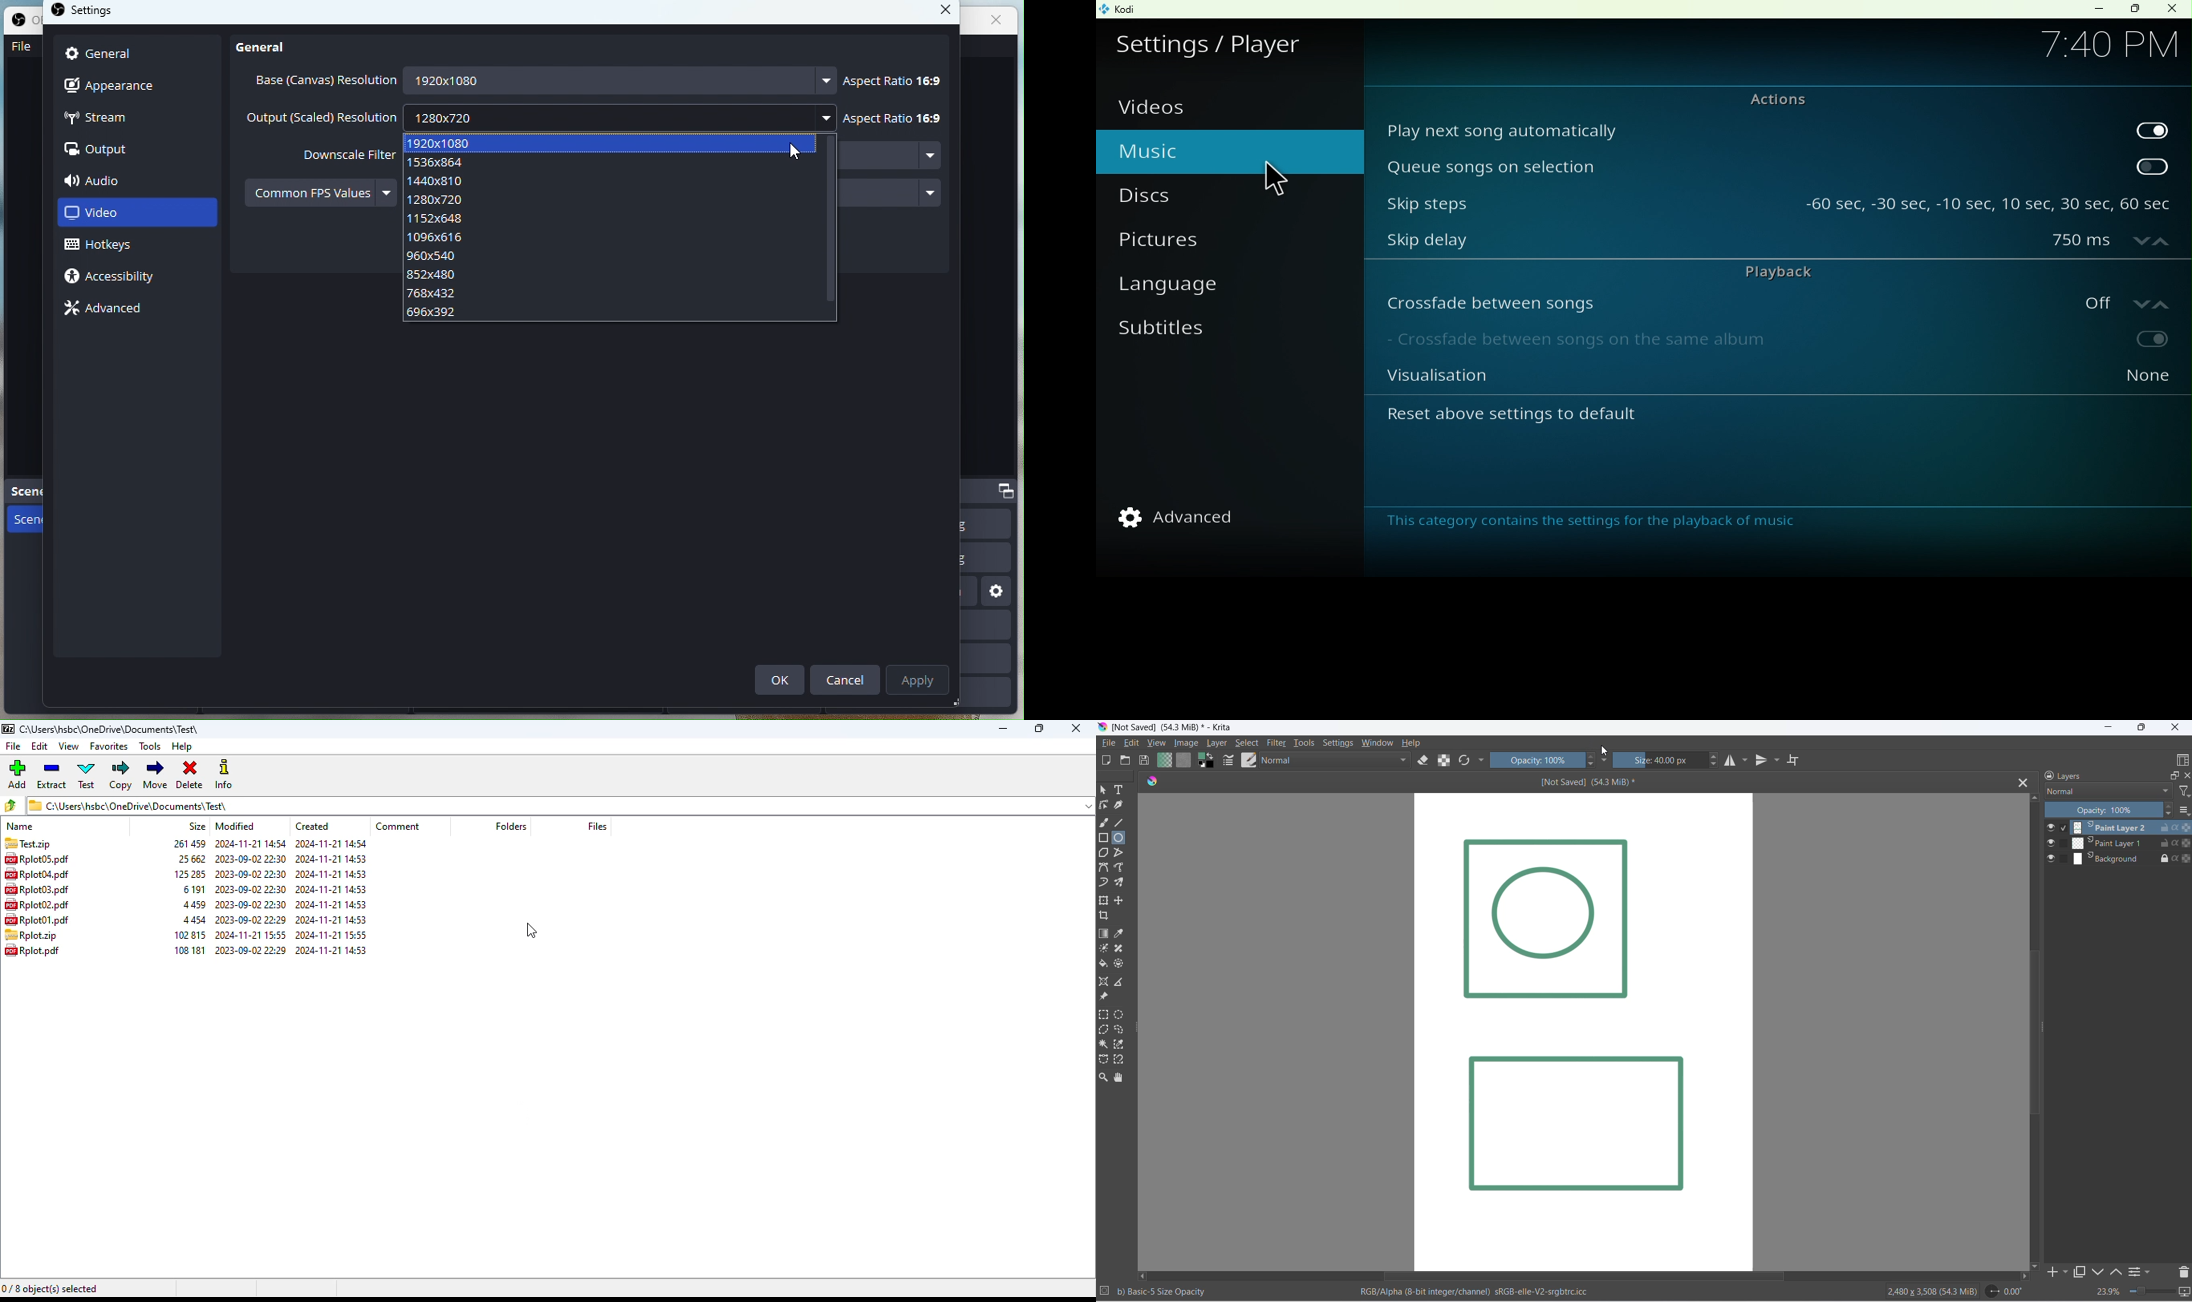  I want to click on modified, so click(234, 827).